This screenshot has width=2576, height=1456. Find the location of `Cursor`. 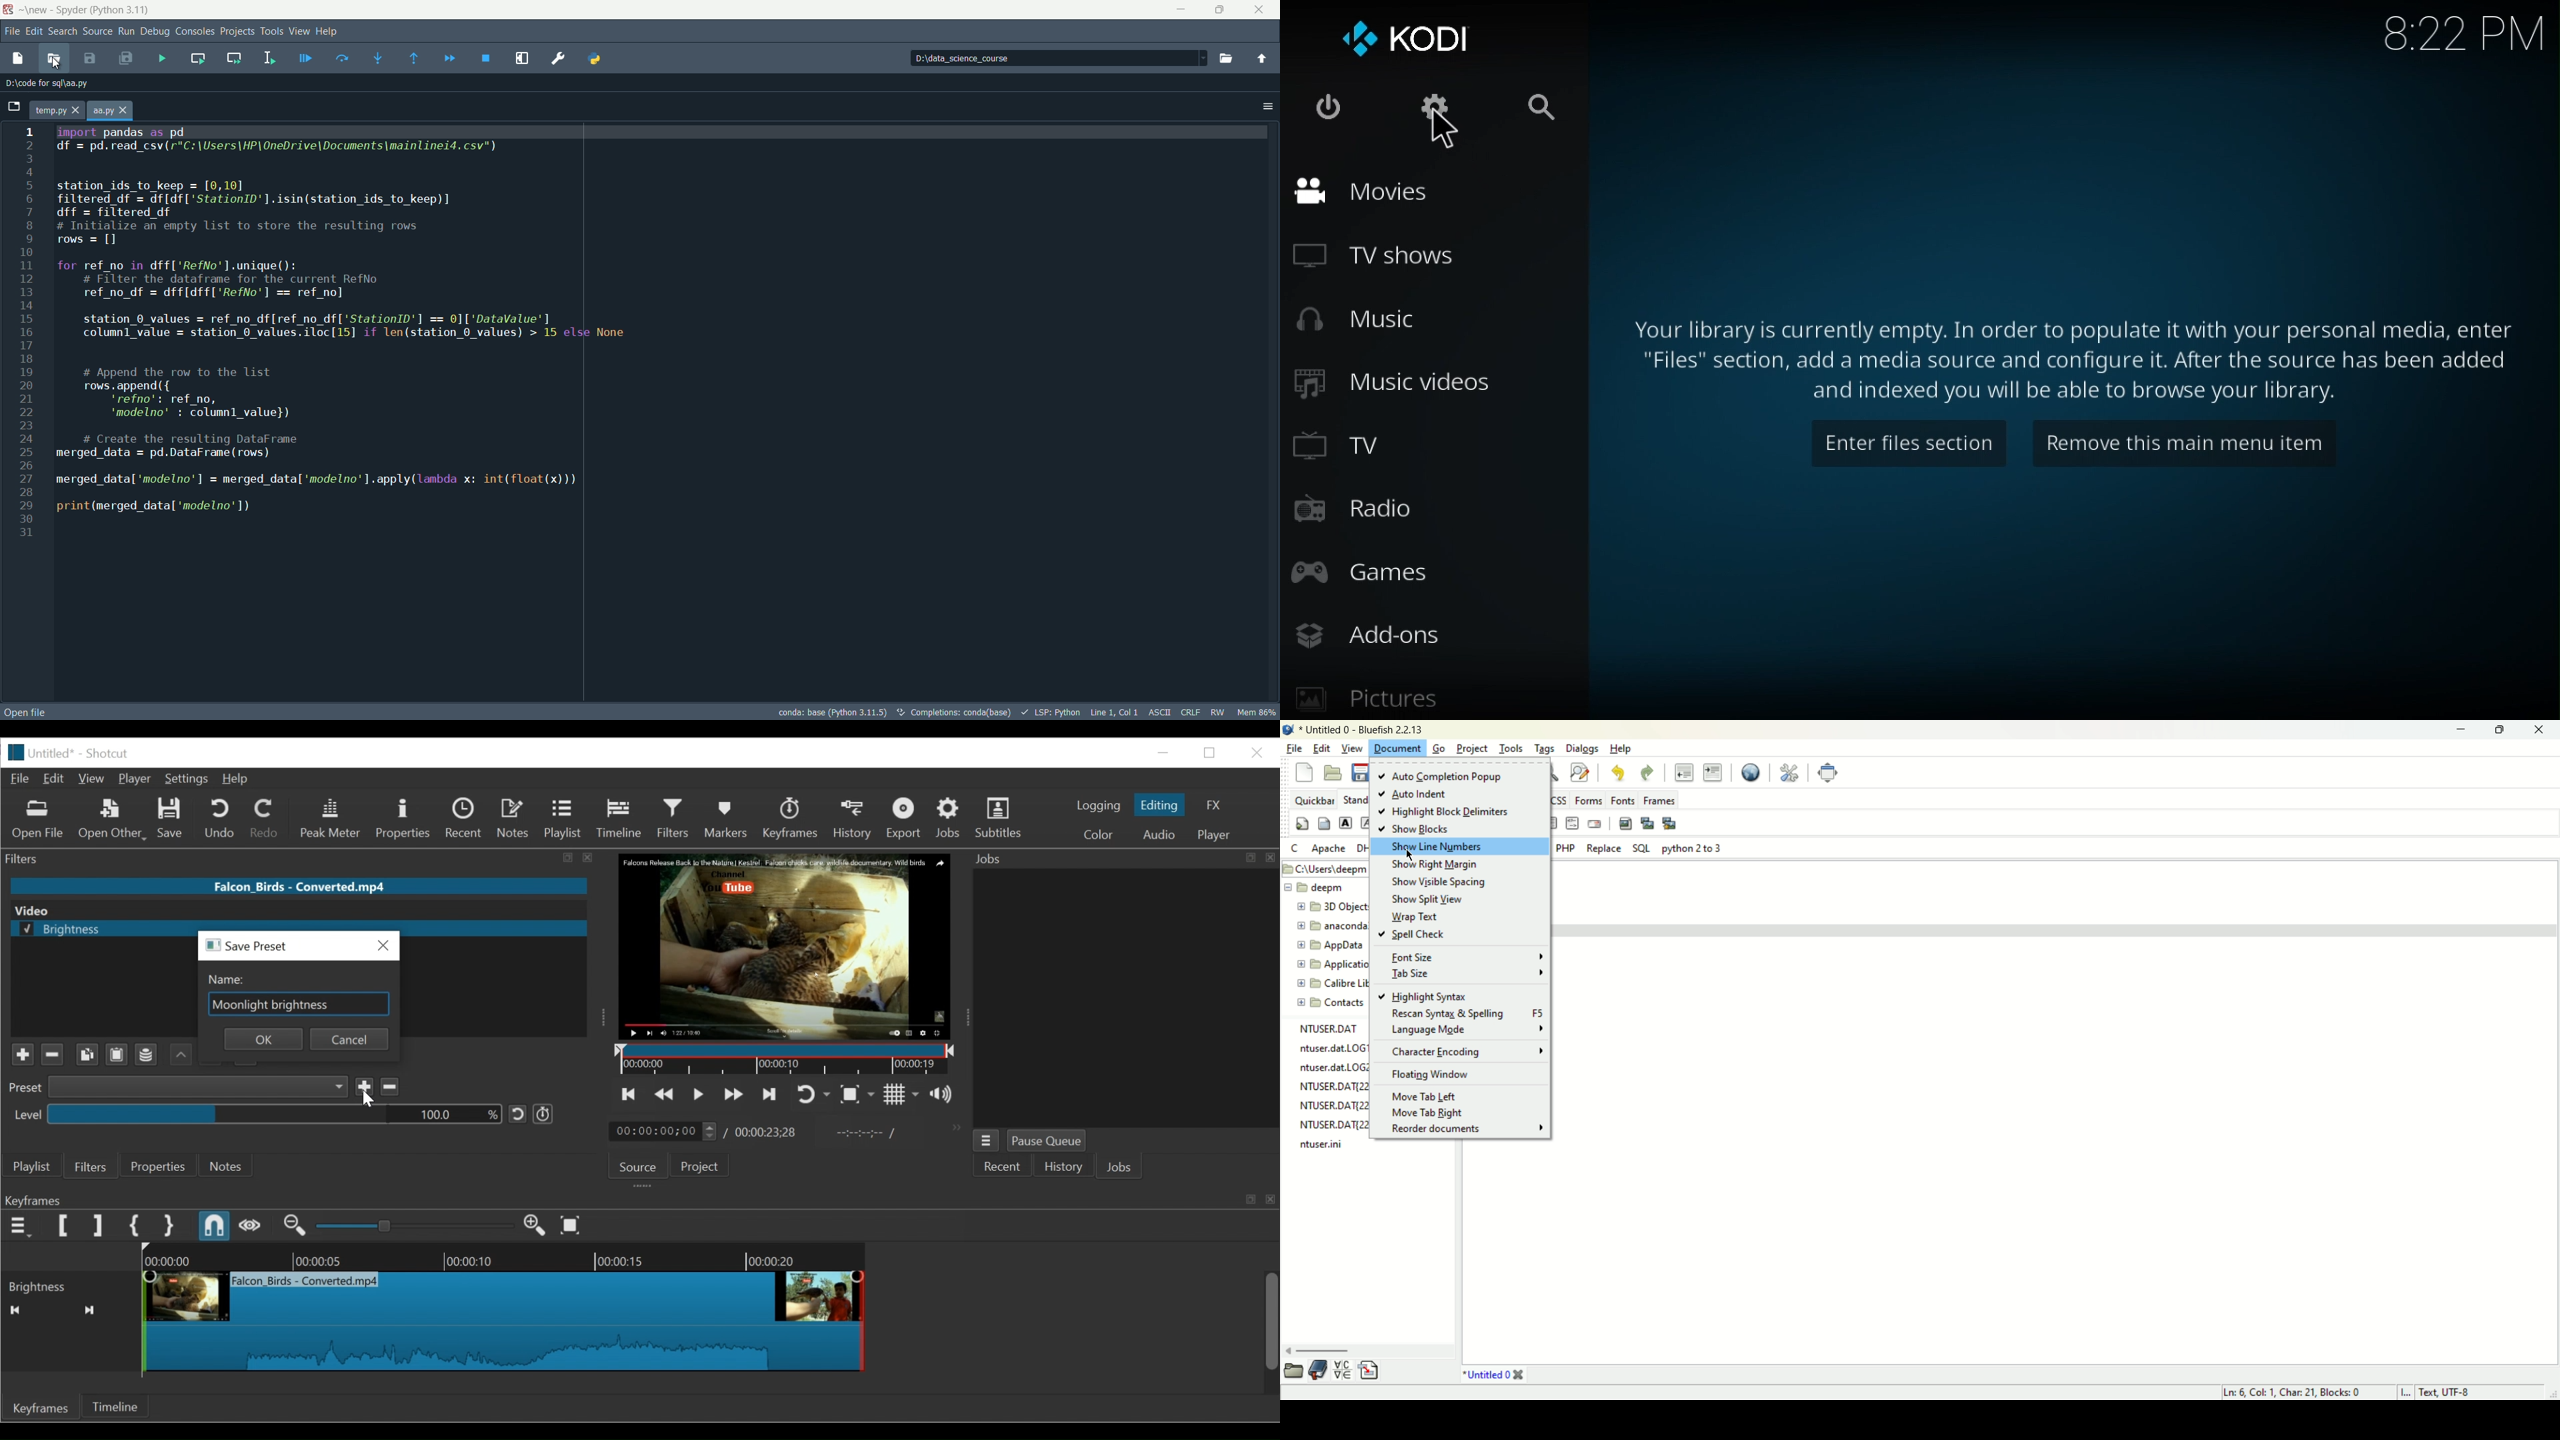

Cursor is located at coordinates (371, 1101).